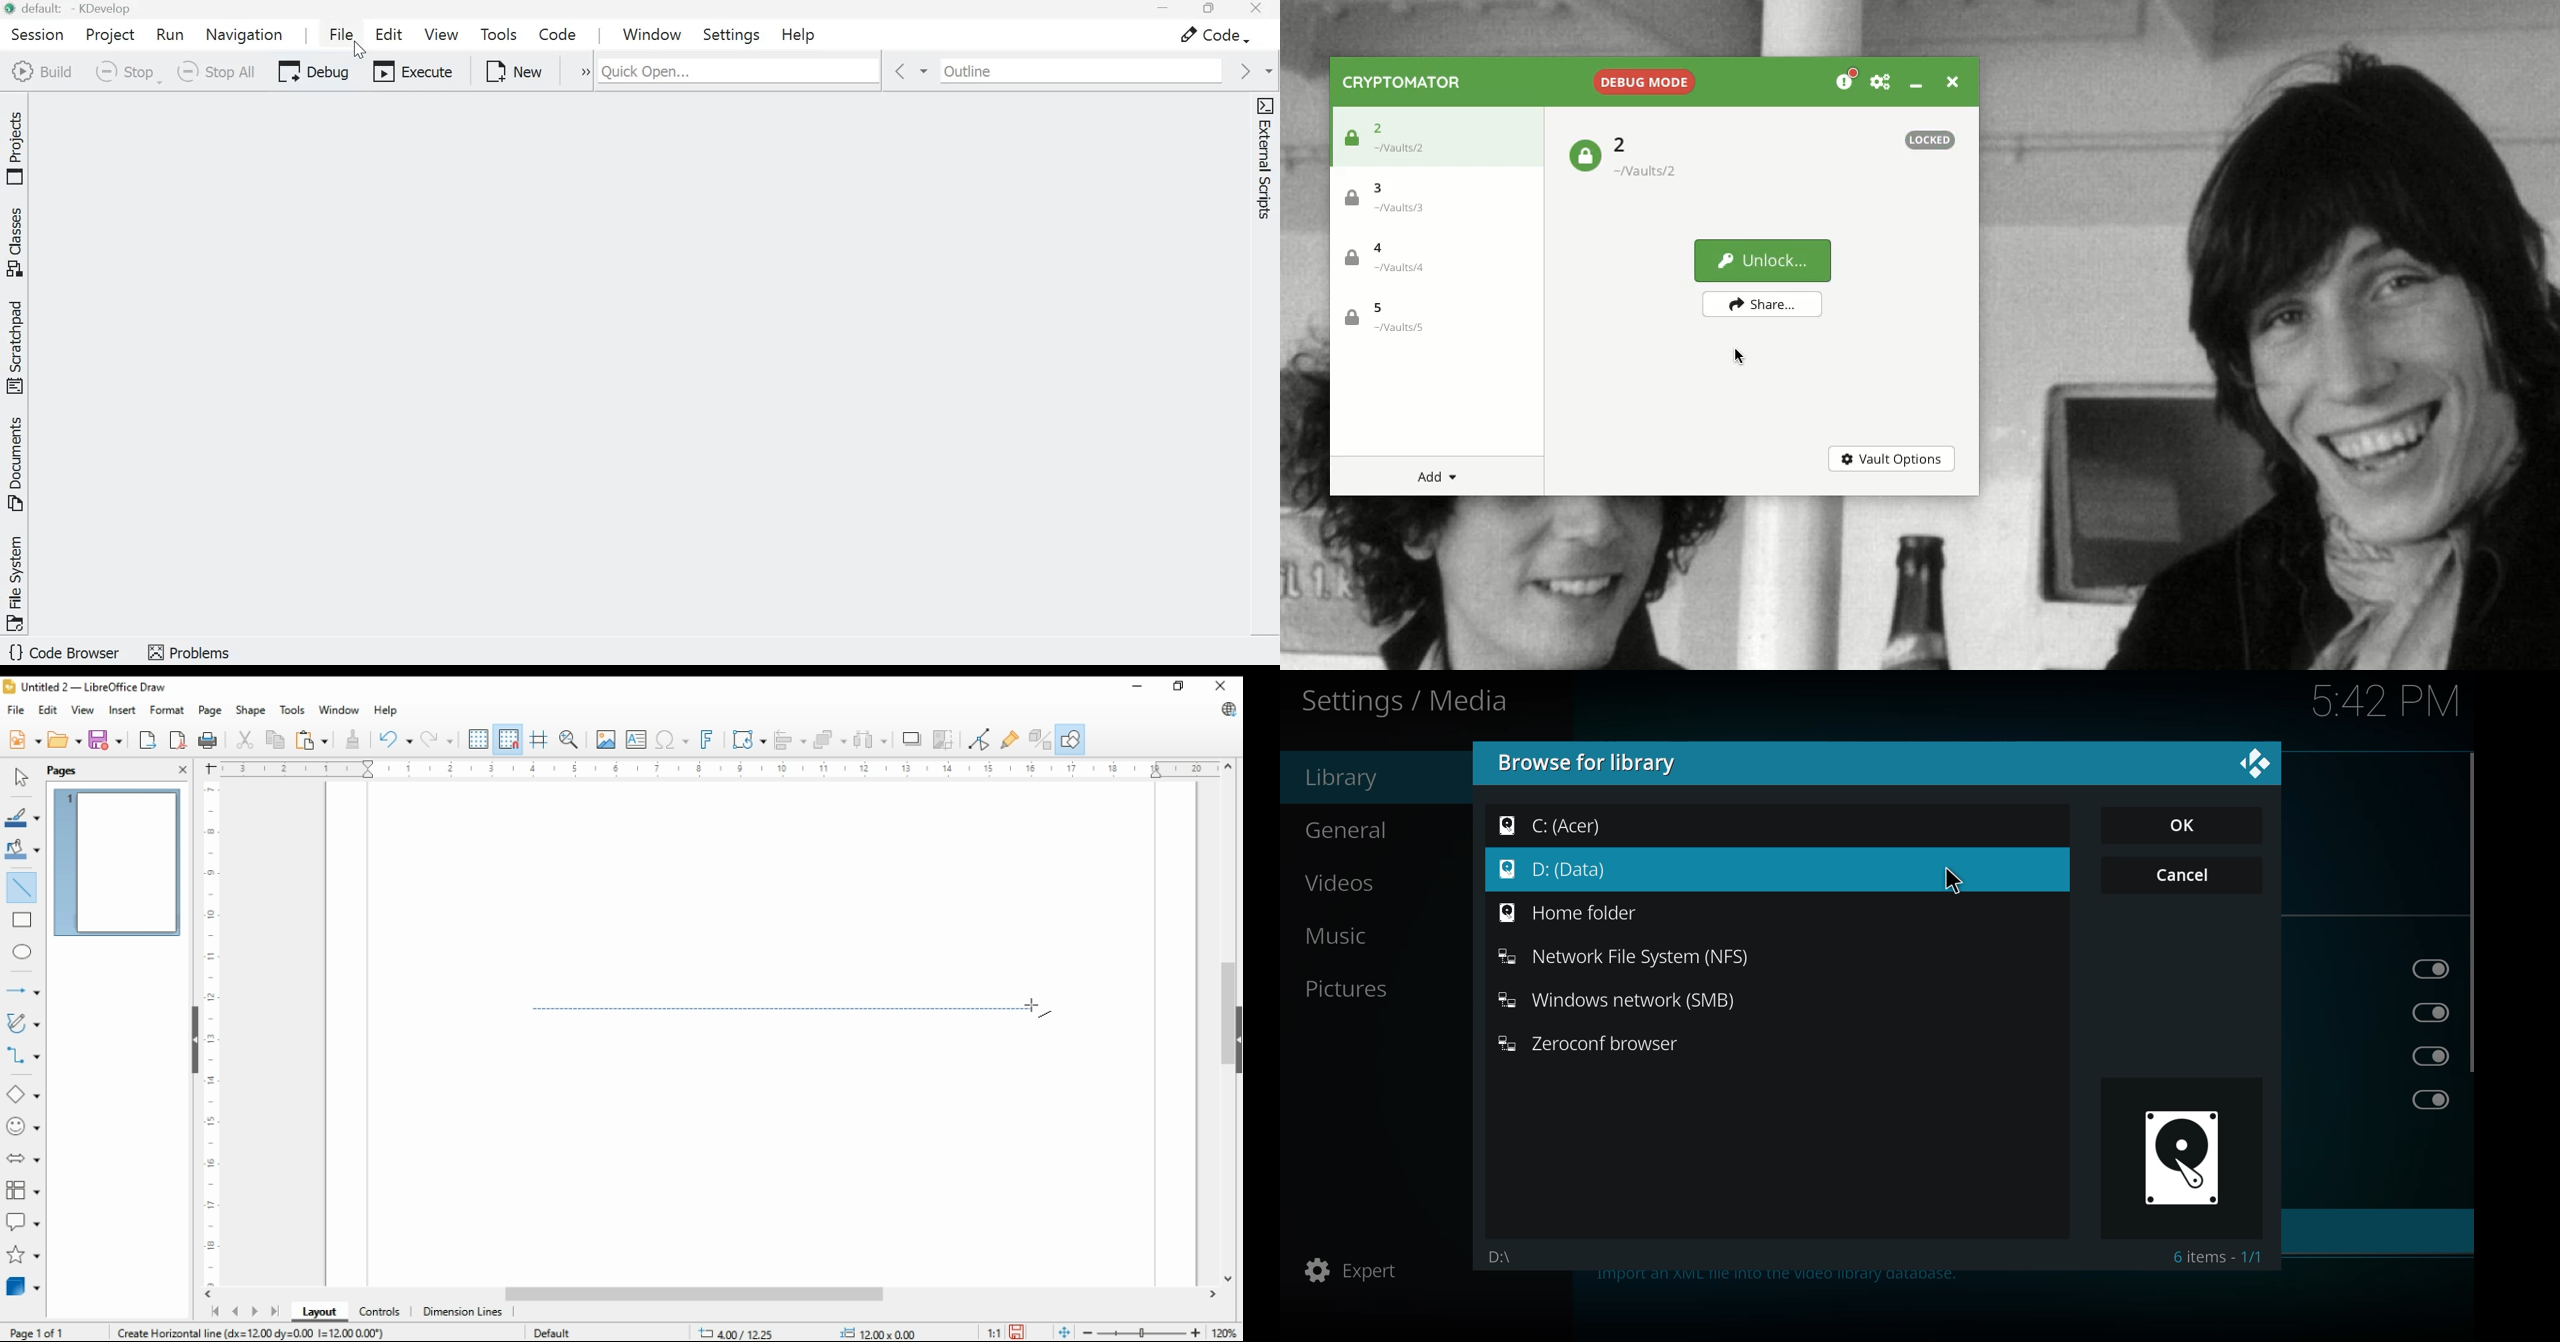 This screenshot has height=1344, width=2576. I want to click on callout shapes, so click(23, 1220).